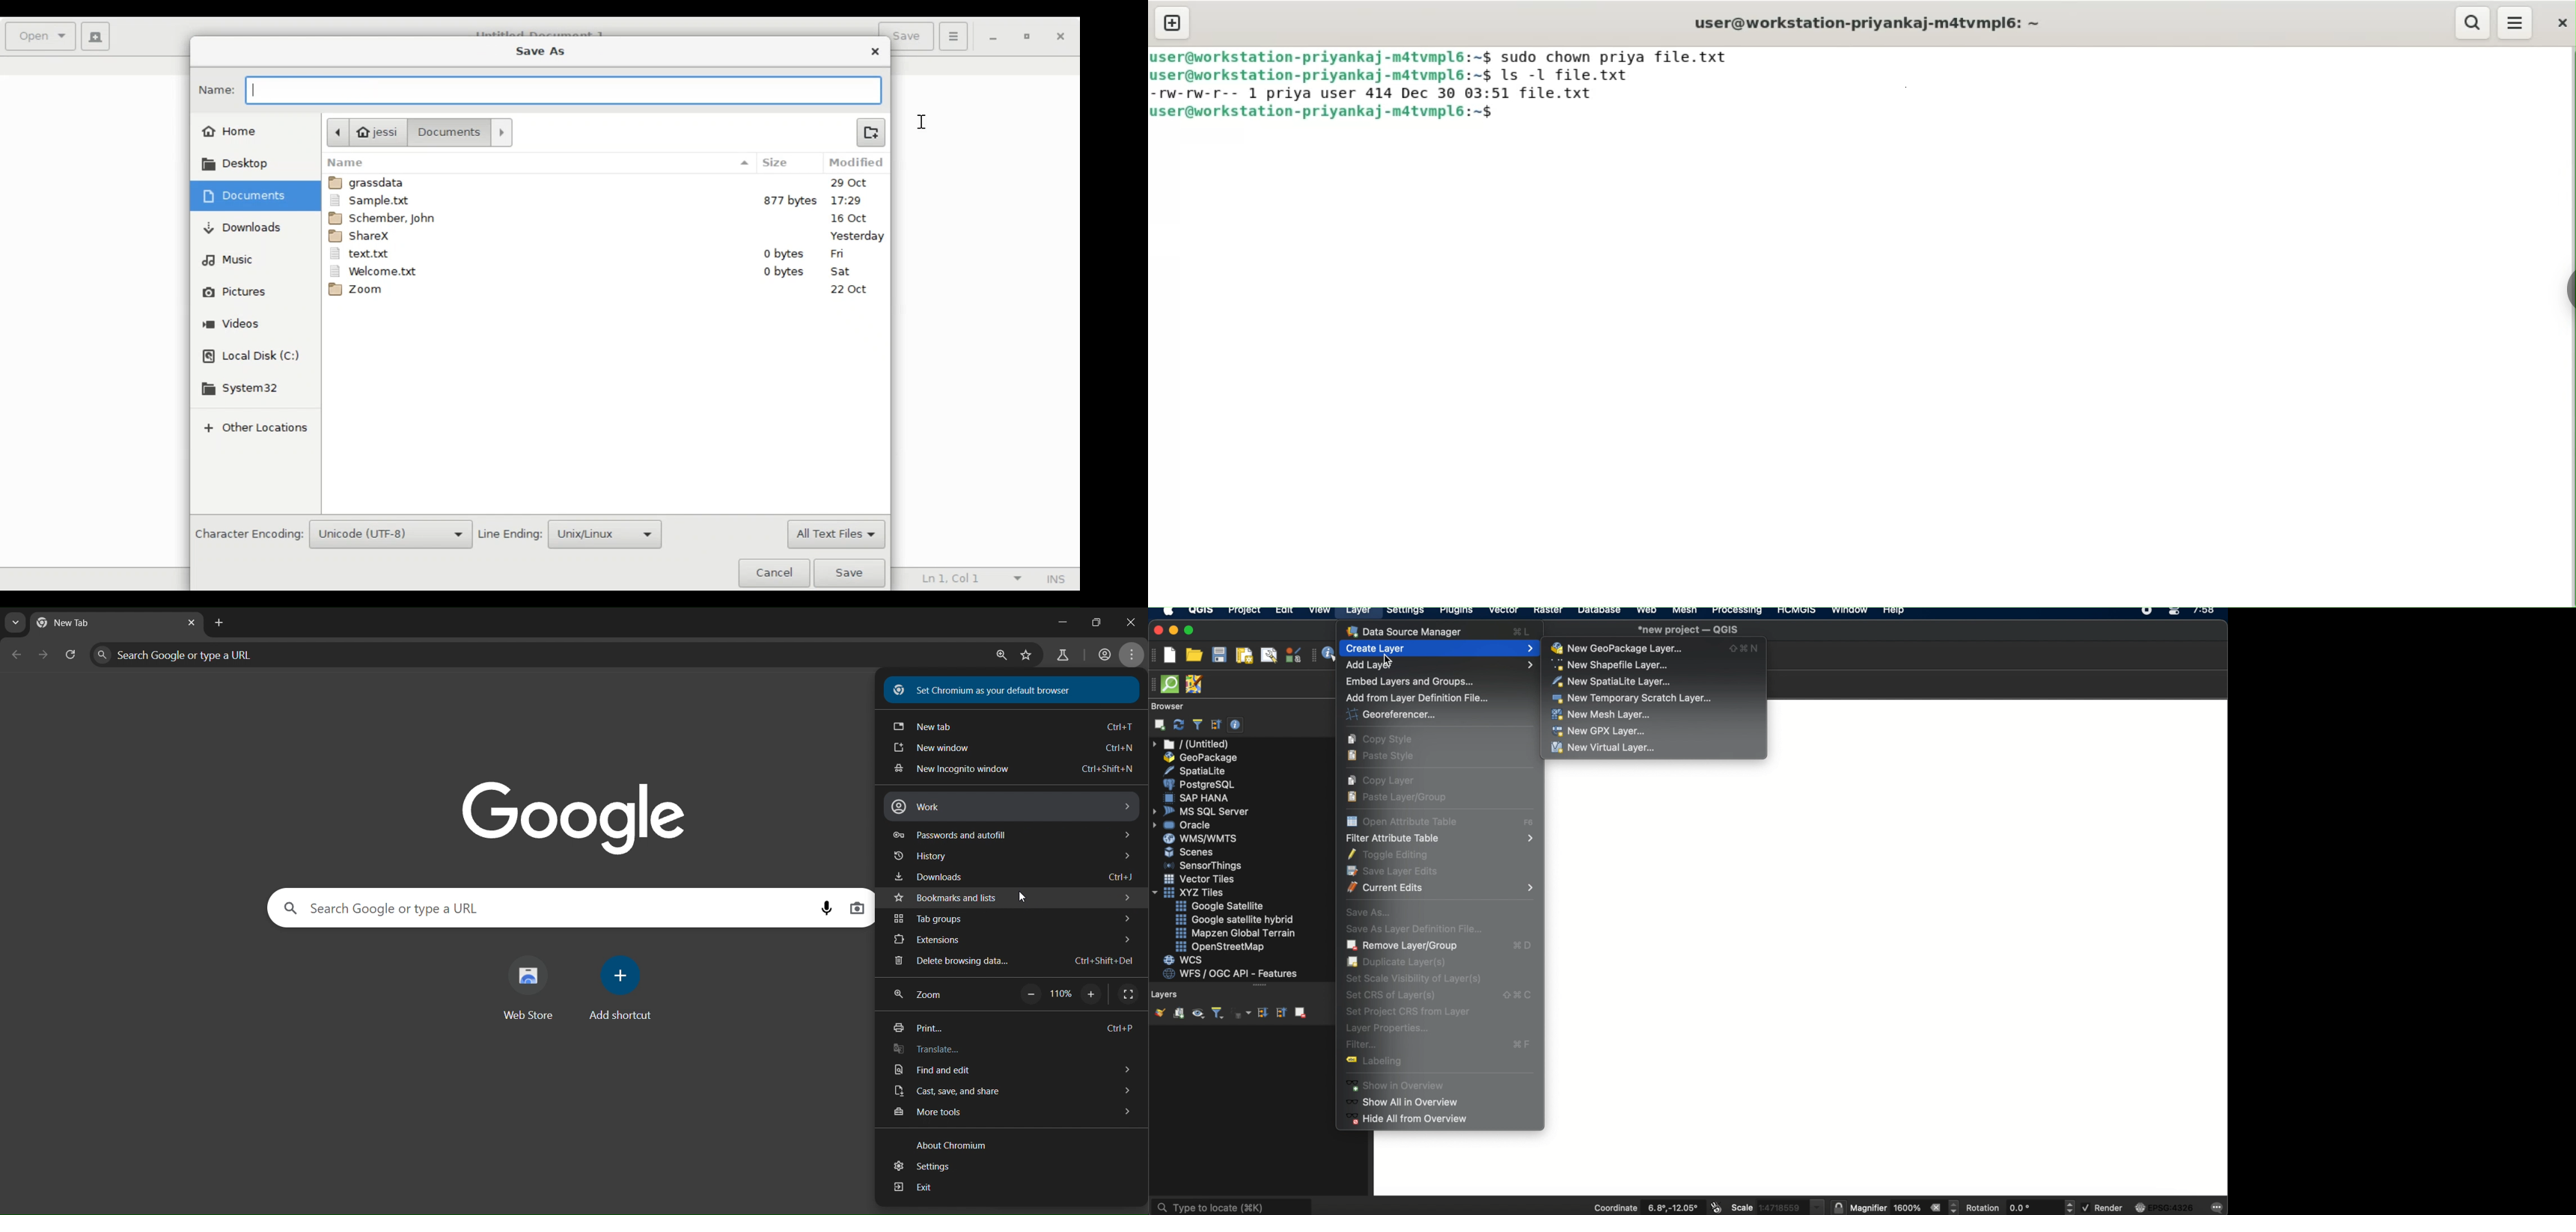  Describe the element at coordinates (17, 624) in the screenshot. I see `search tabs` at that location.